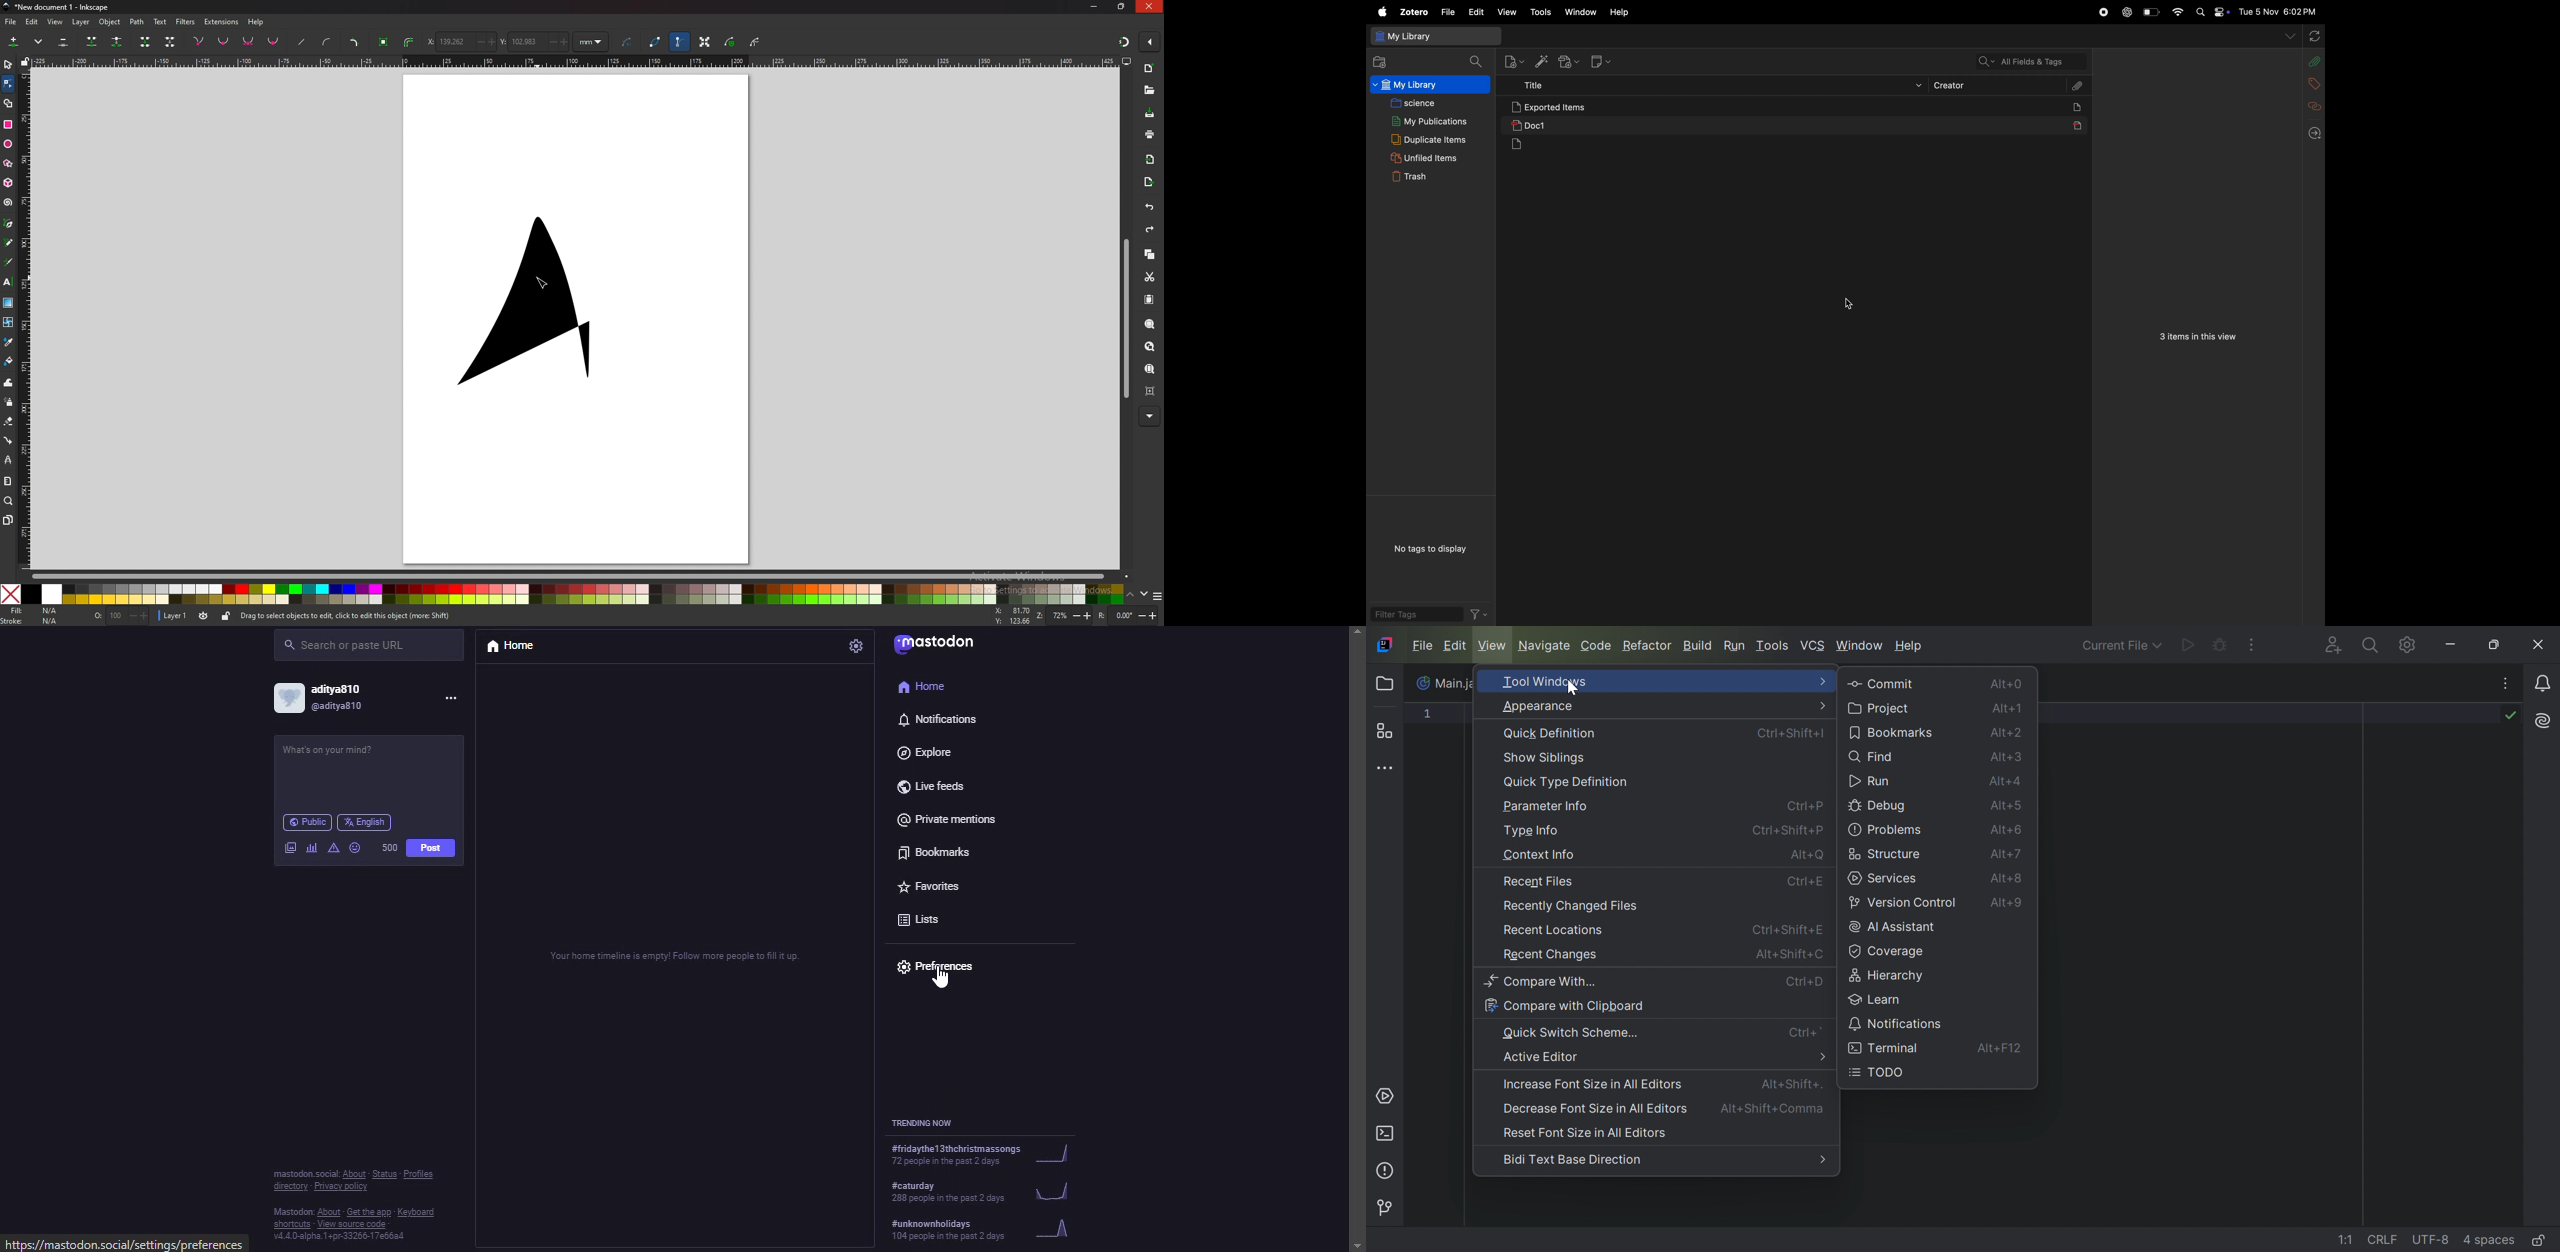 The height and width of the screenshot is (1260, 2576). Describe the element at coordinates (2314, 131) in the screenshot. I see `back` at that location.